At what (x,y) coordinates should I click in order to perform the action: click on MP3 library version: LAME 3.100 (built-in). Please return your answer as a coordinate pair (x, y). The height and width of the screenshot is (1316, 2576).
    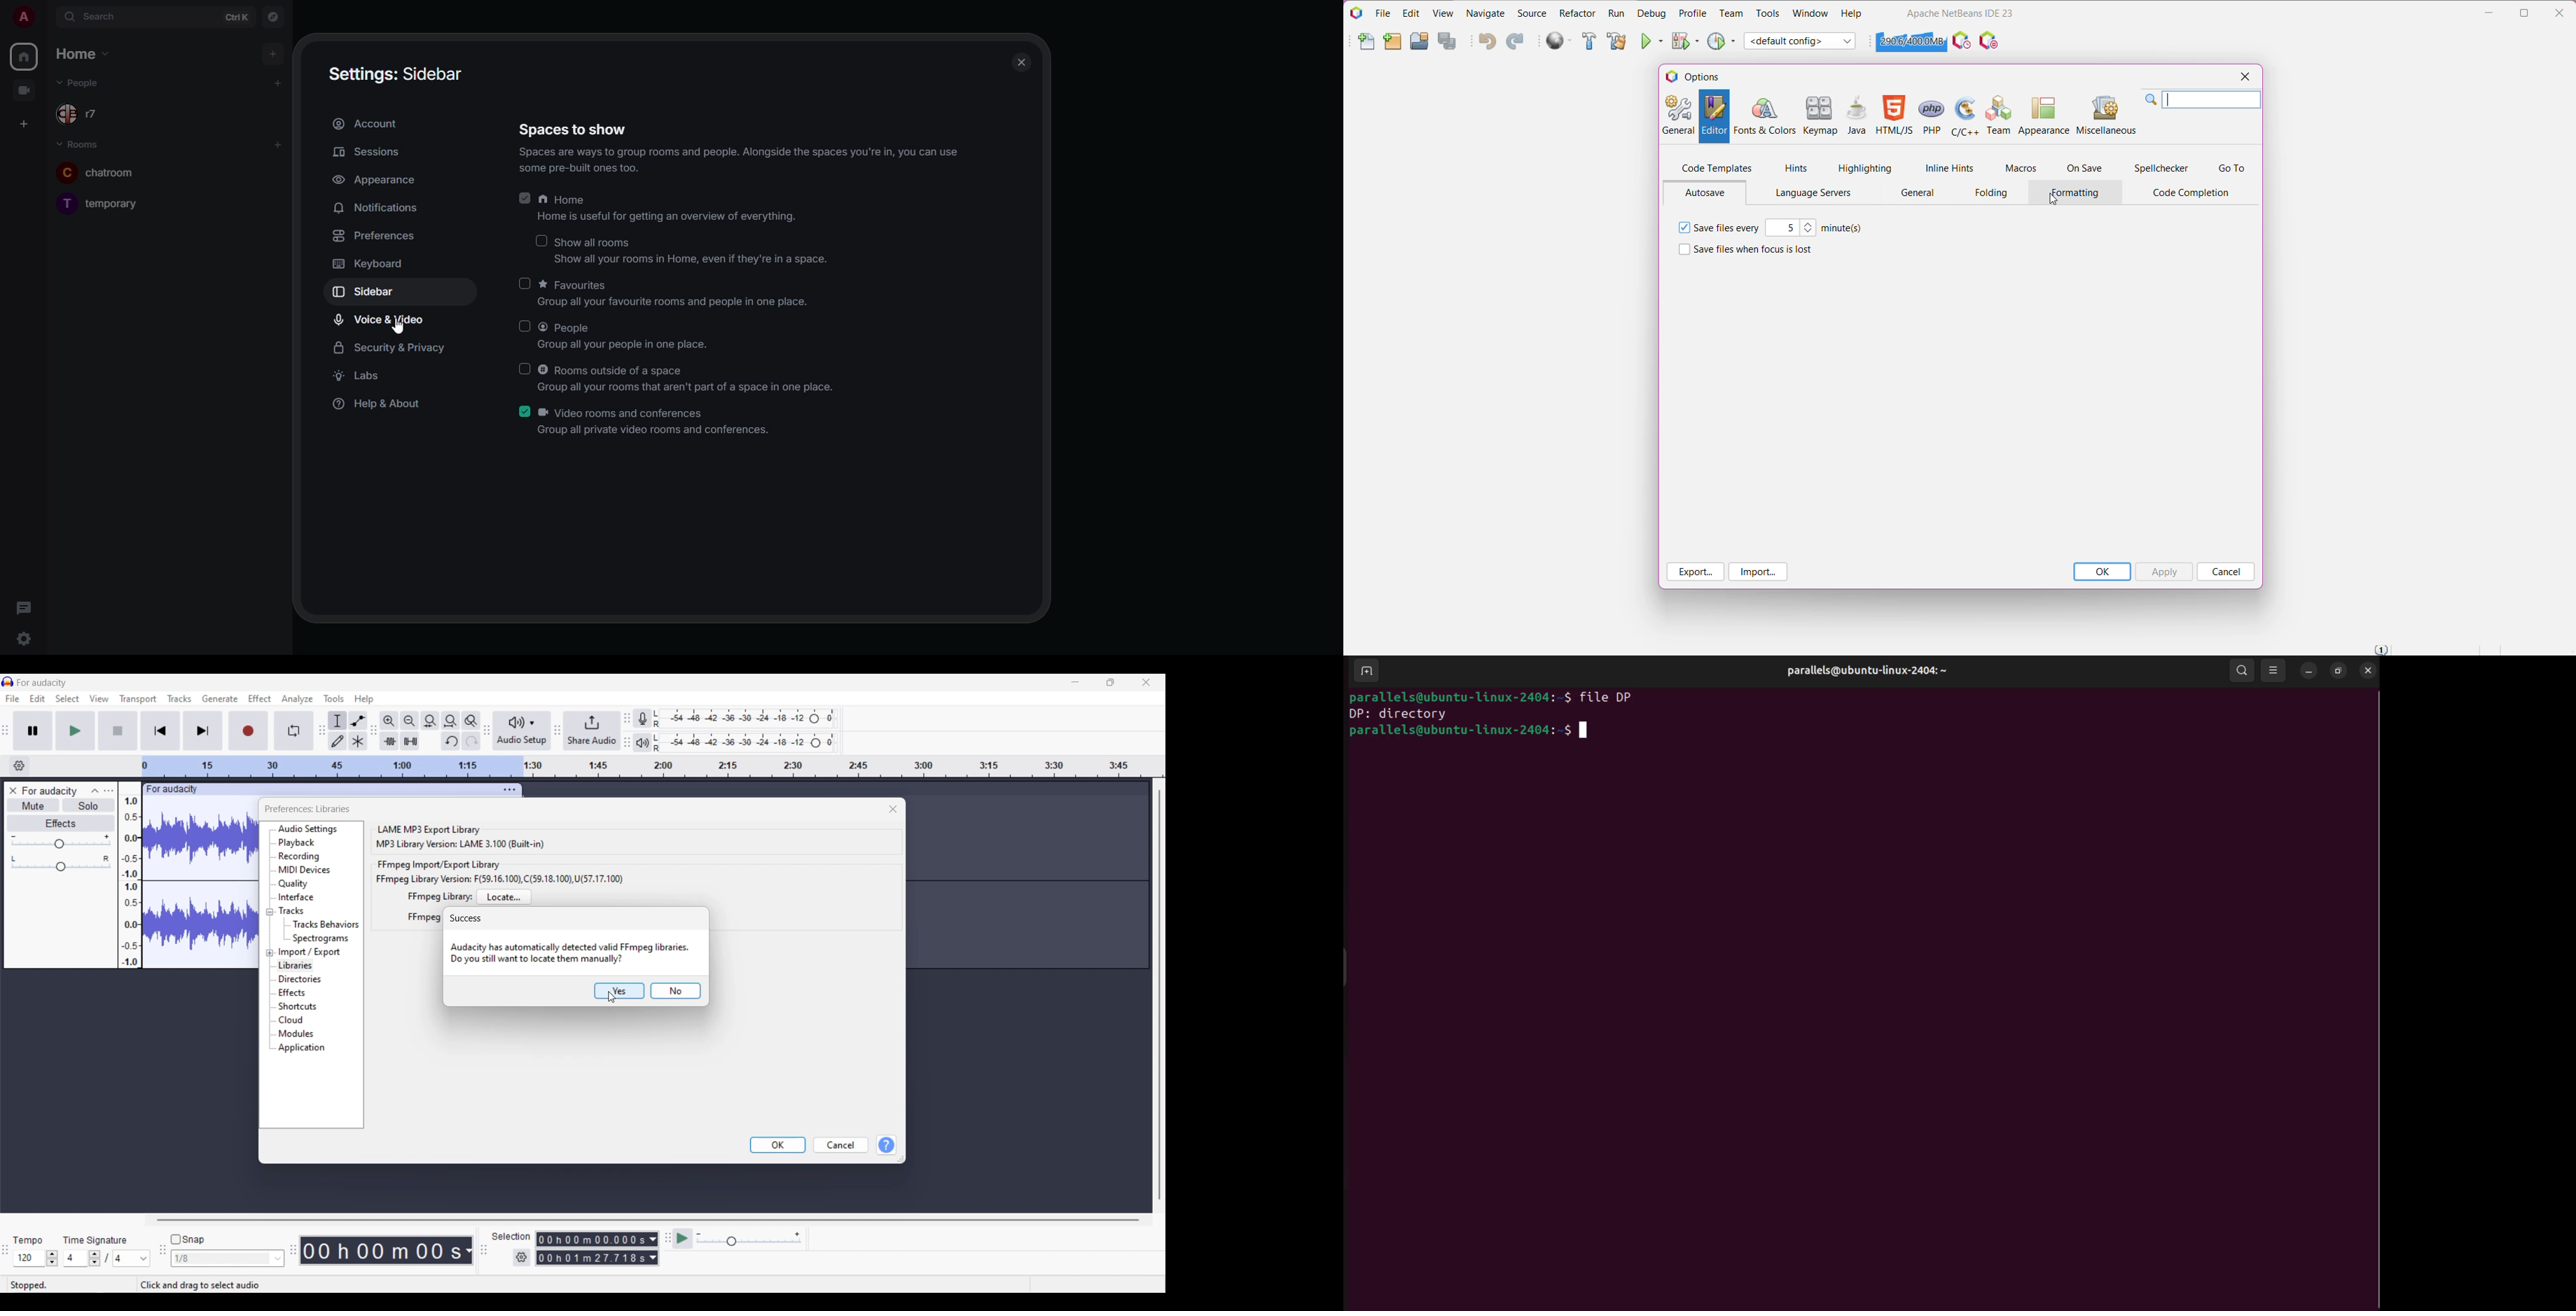
    Looking at the image, I should click on (460, 844).